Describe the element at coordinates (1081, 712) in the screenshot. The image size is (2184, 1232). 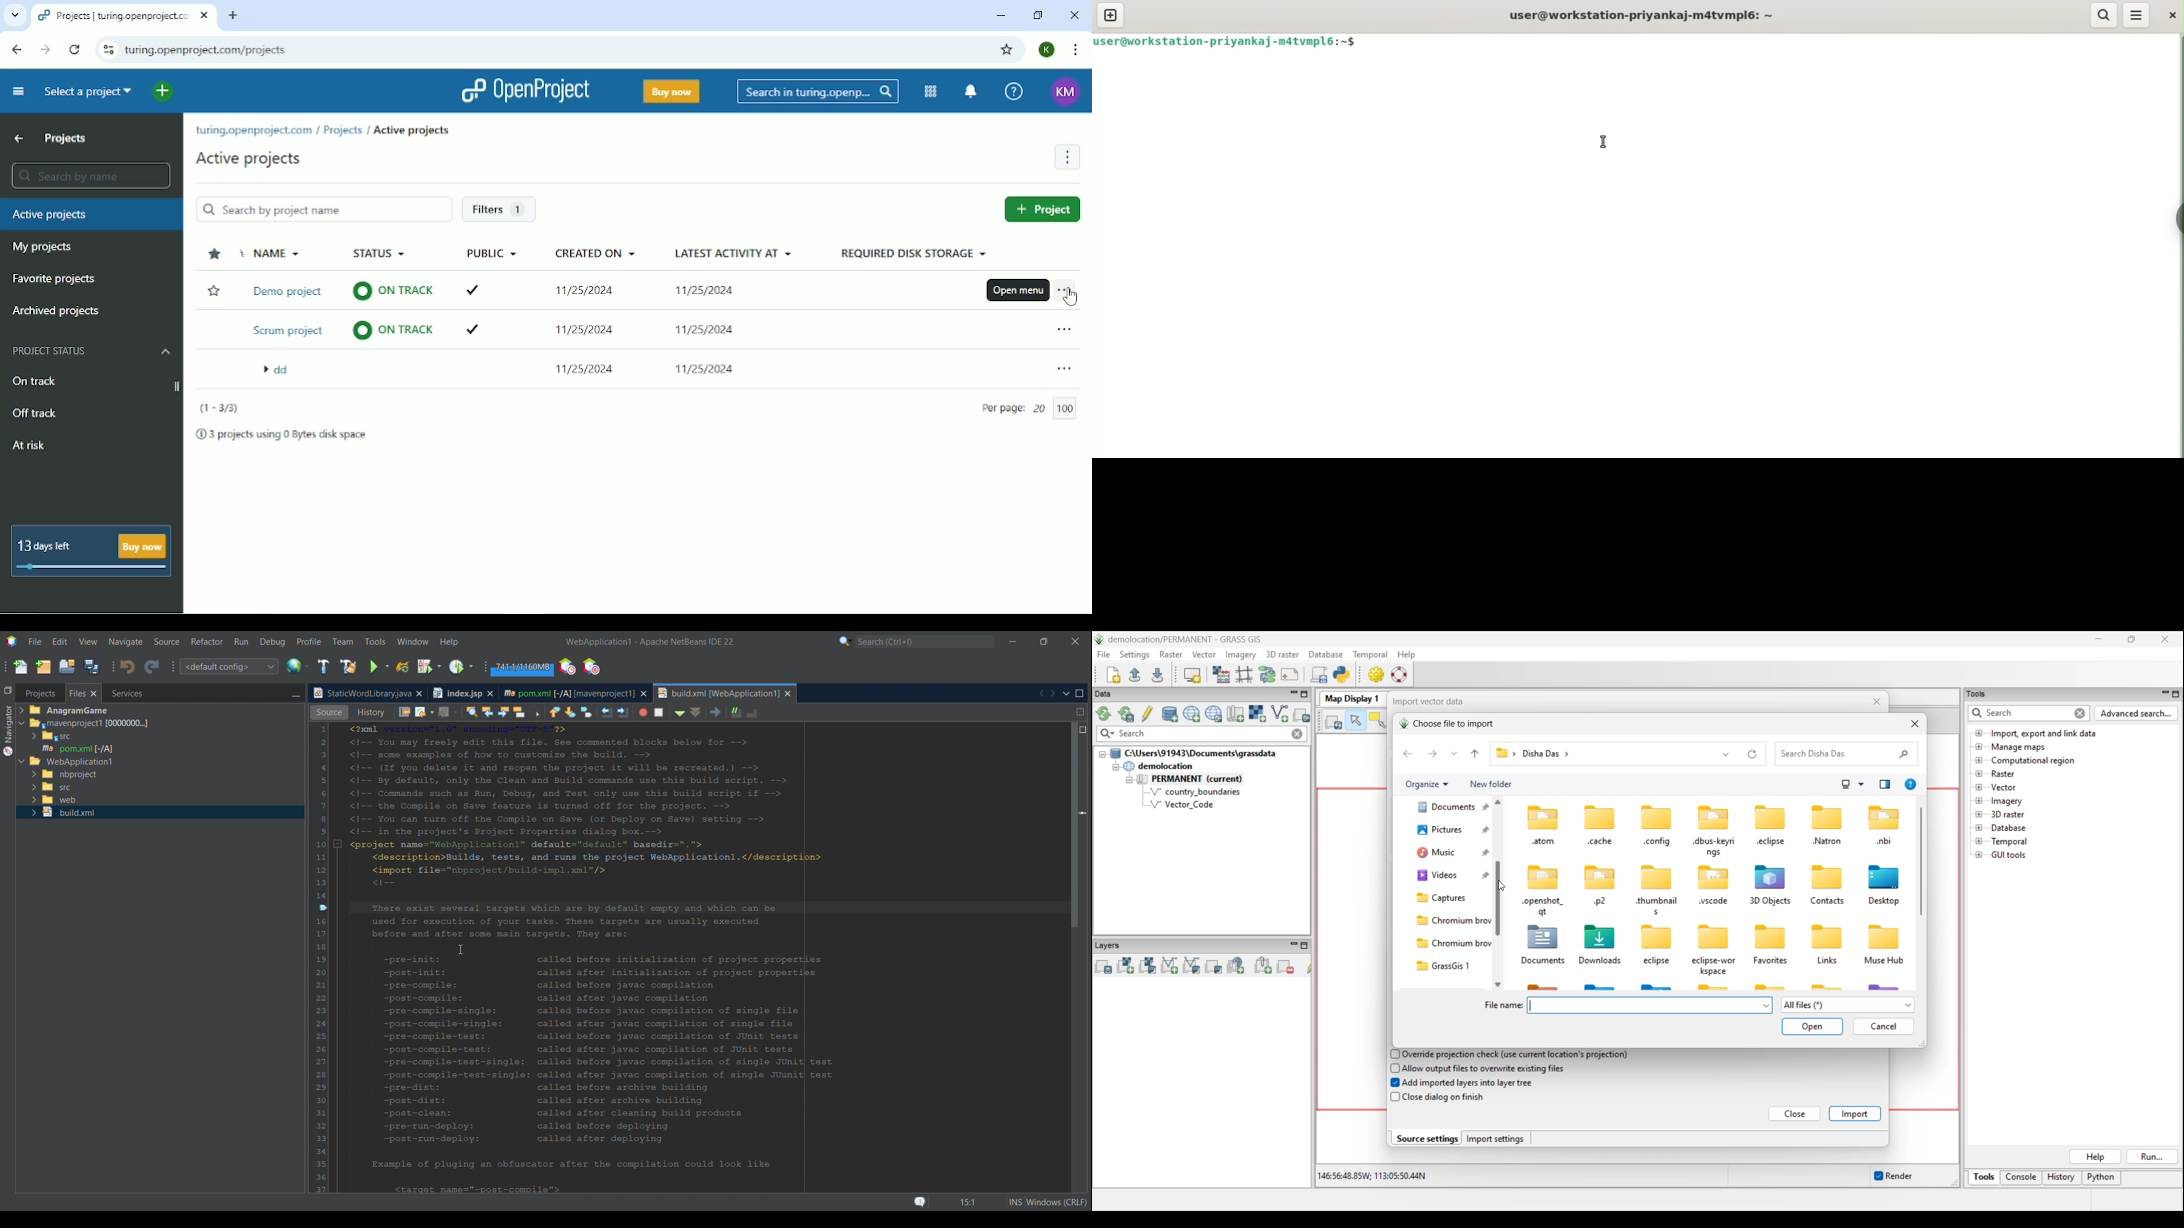
I see `Split window horizontally or vertically` at that location.